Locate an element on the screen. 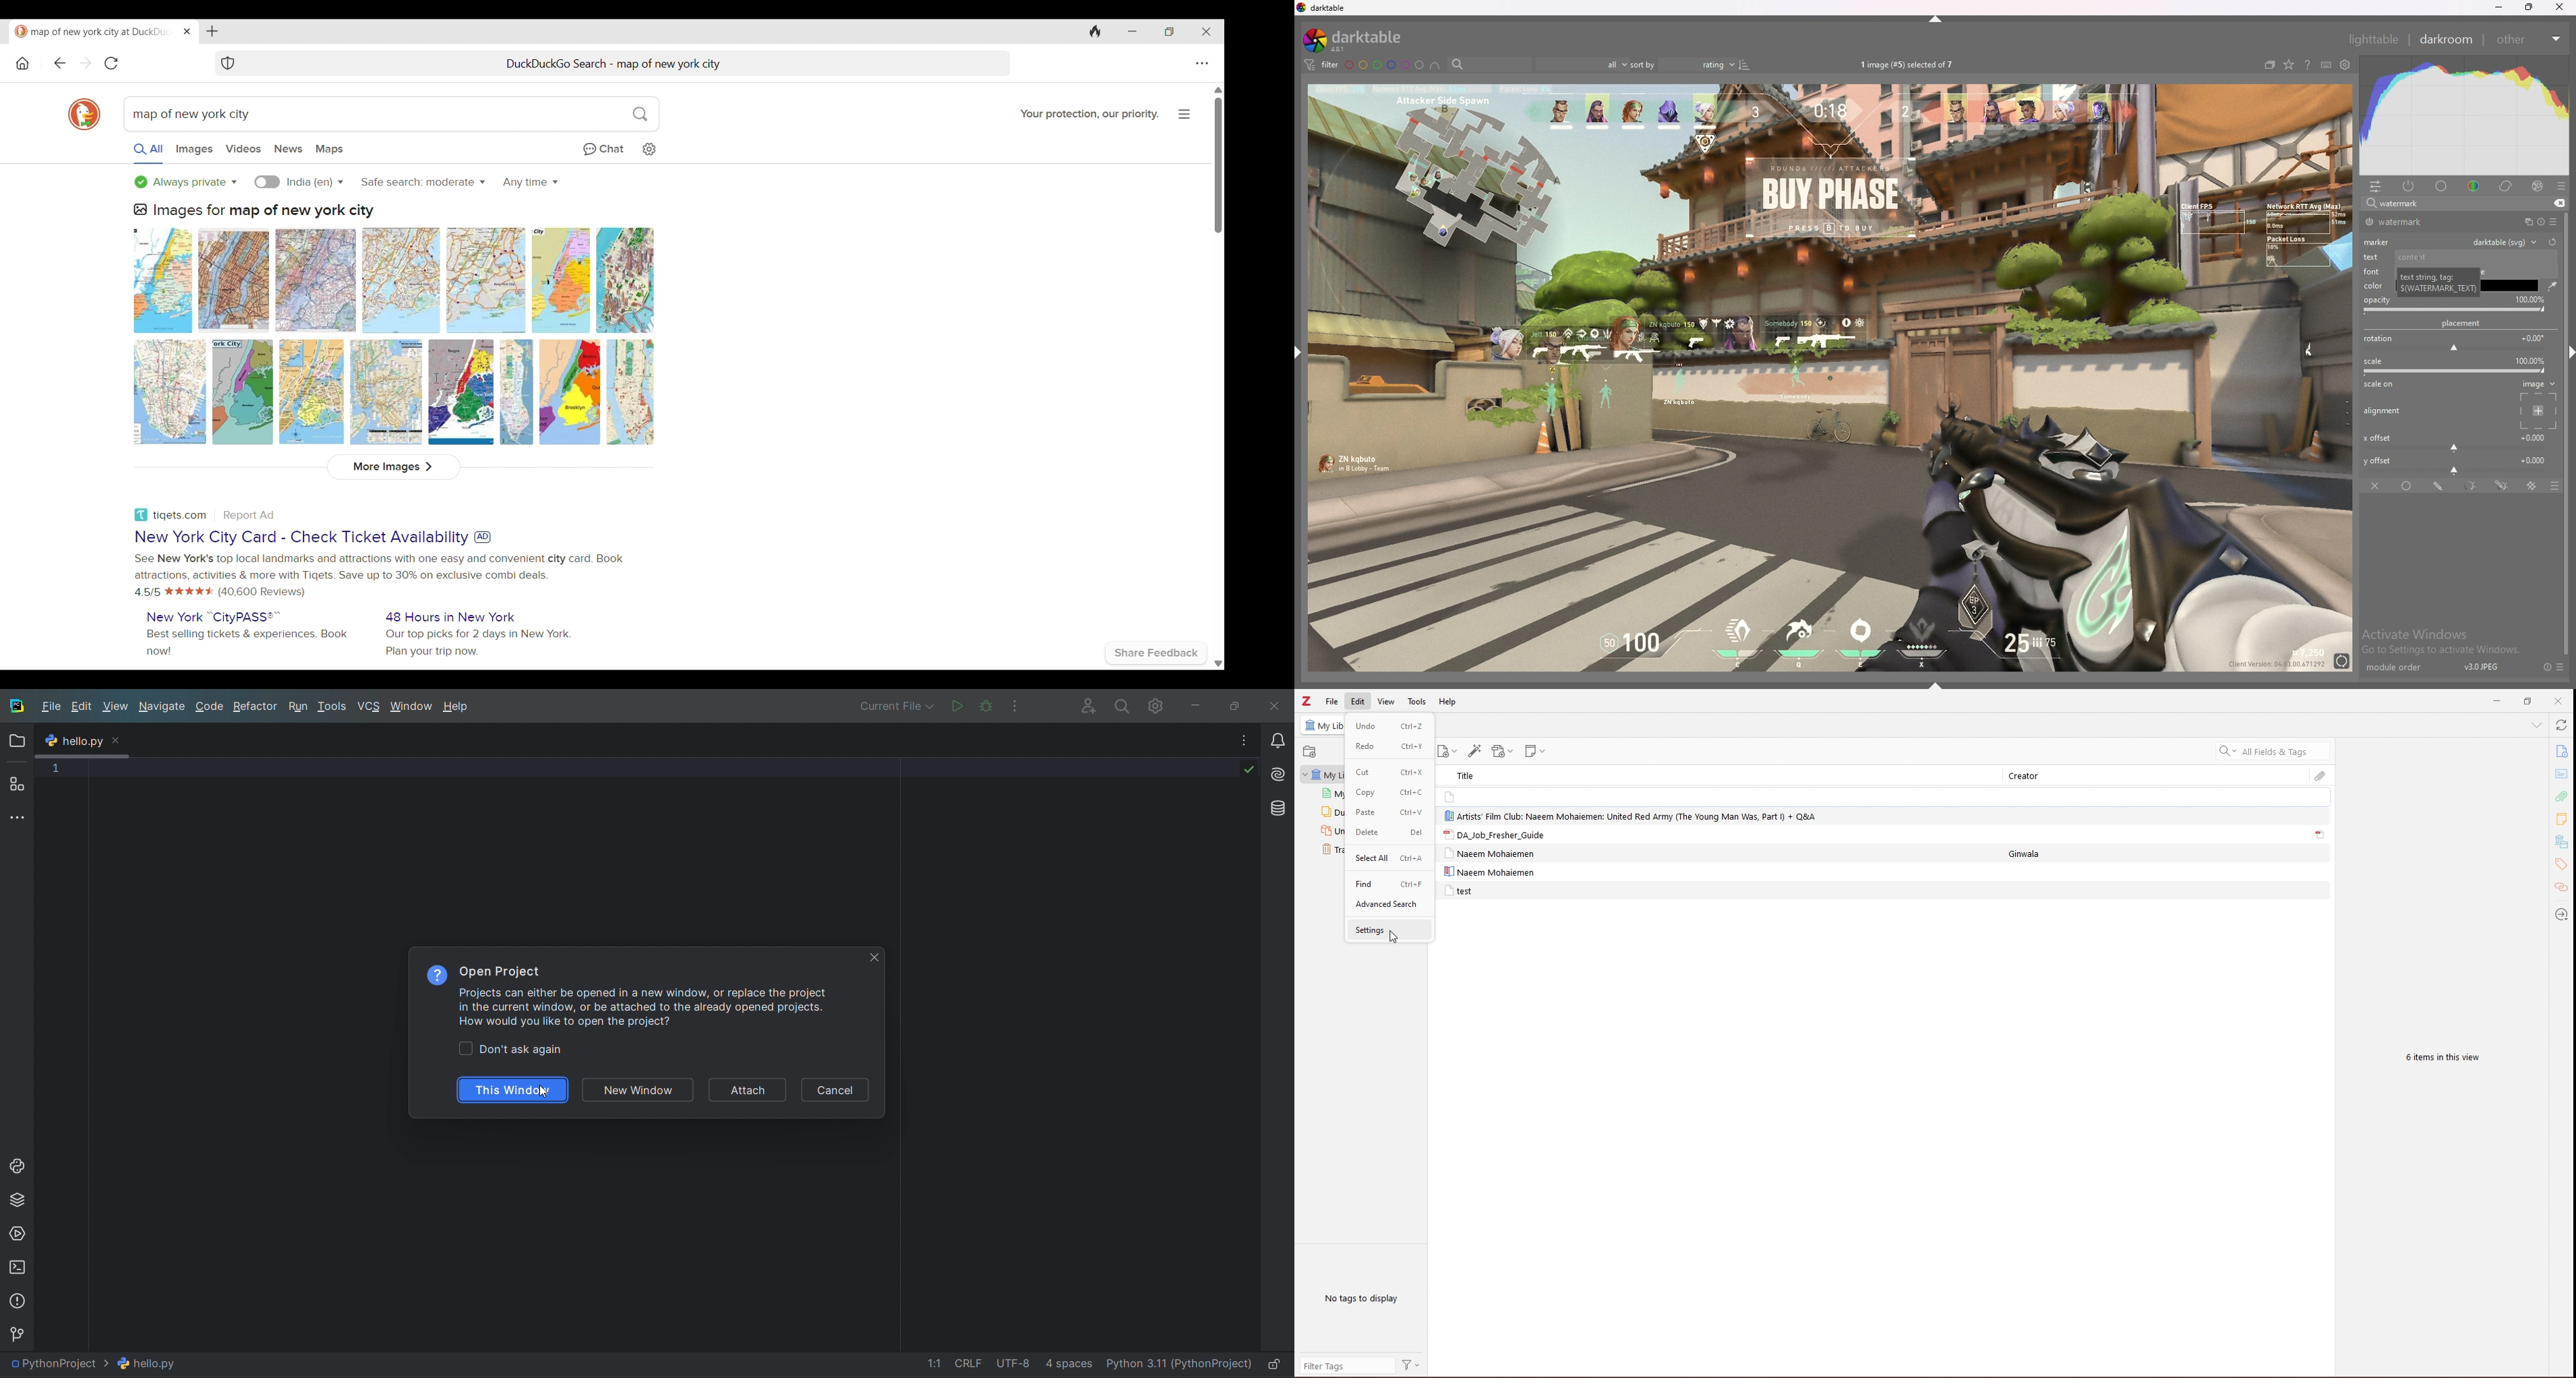 This screenshot has height=1400, width=2576. zotero is located at coordinates (1307, 702).